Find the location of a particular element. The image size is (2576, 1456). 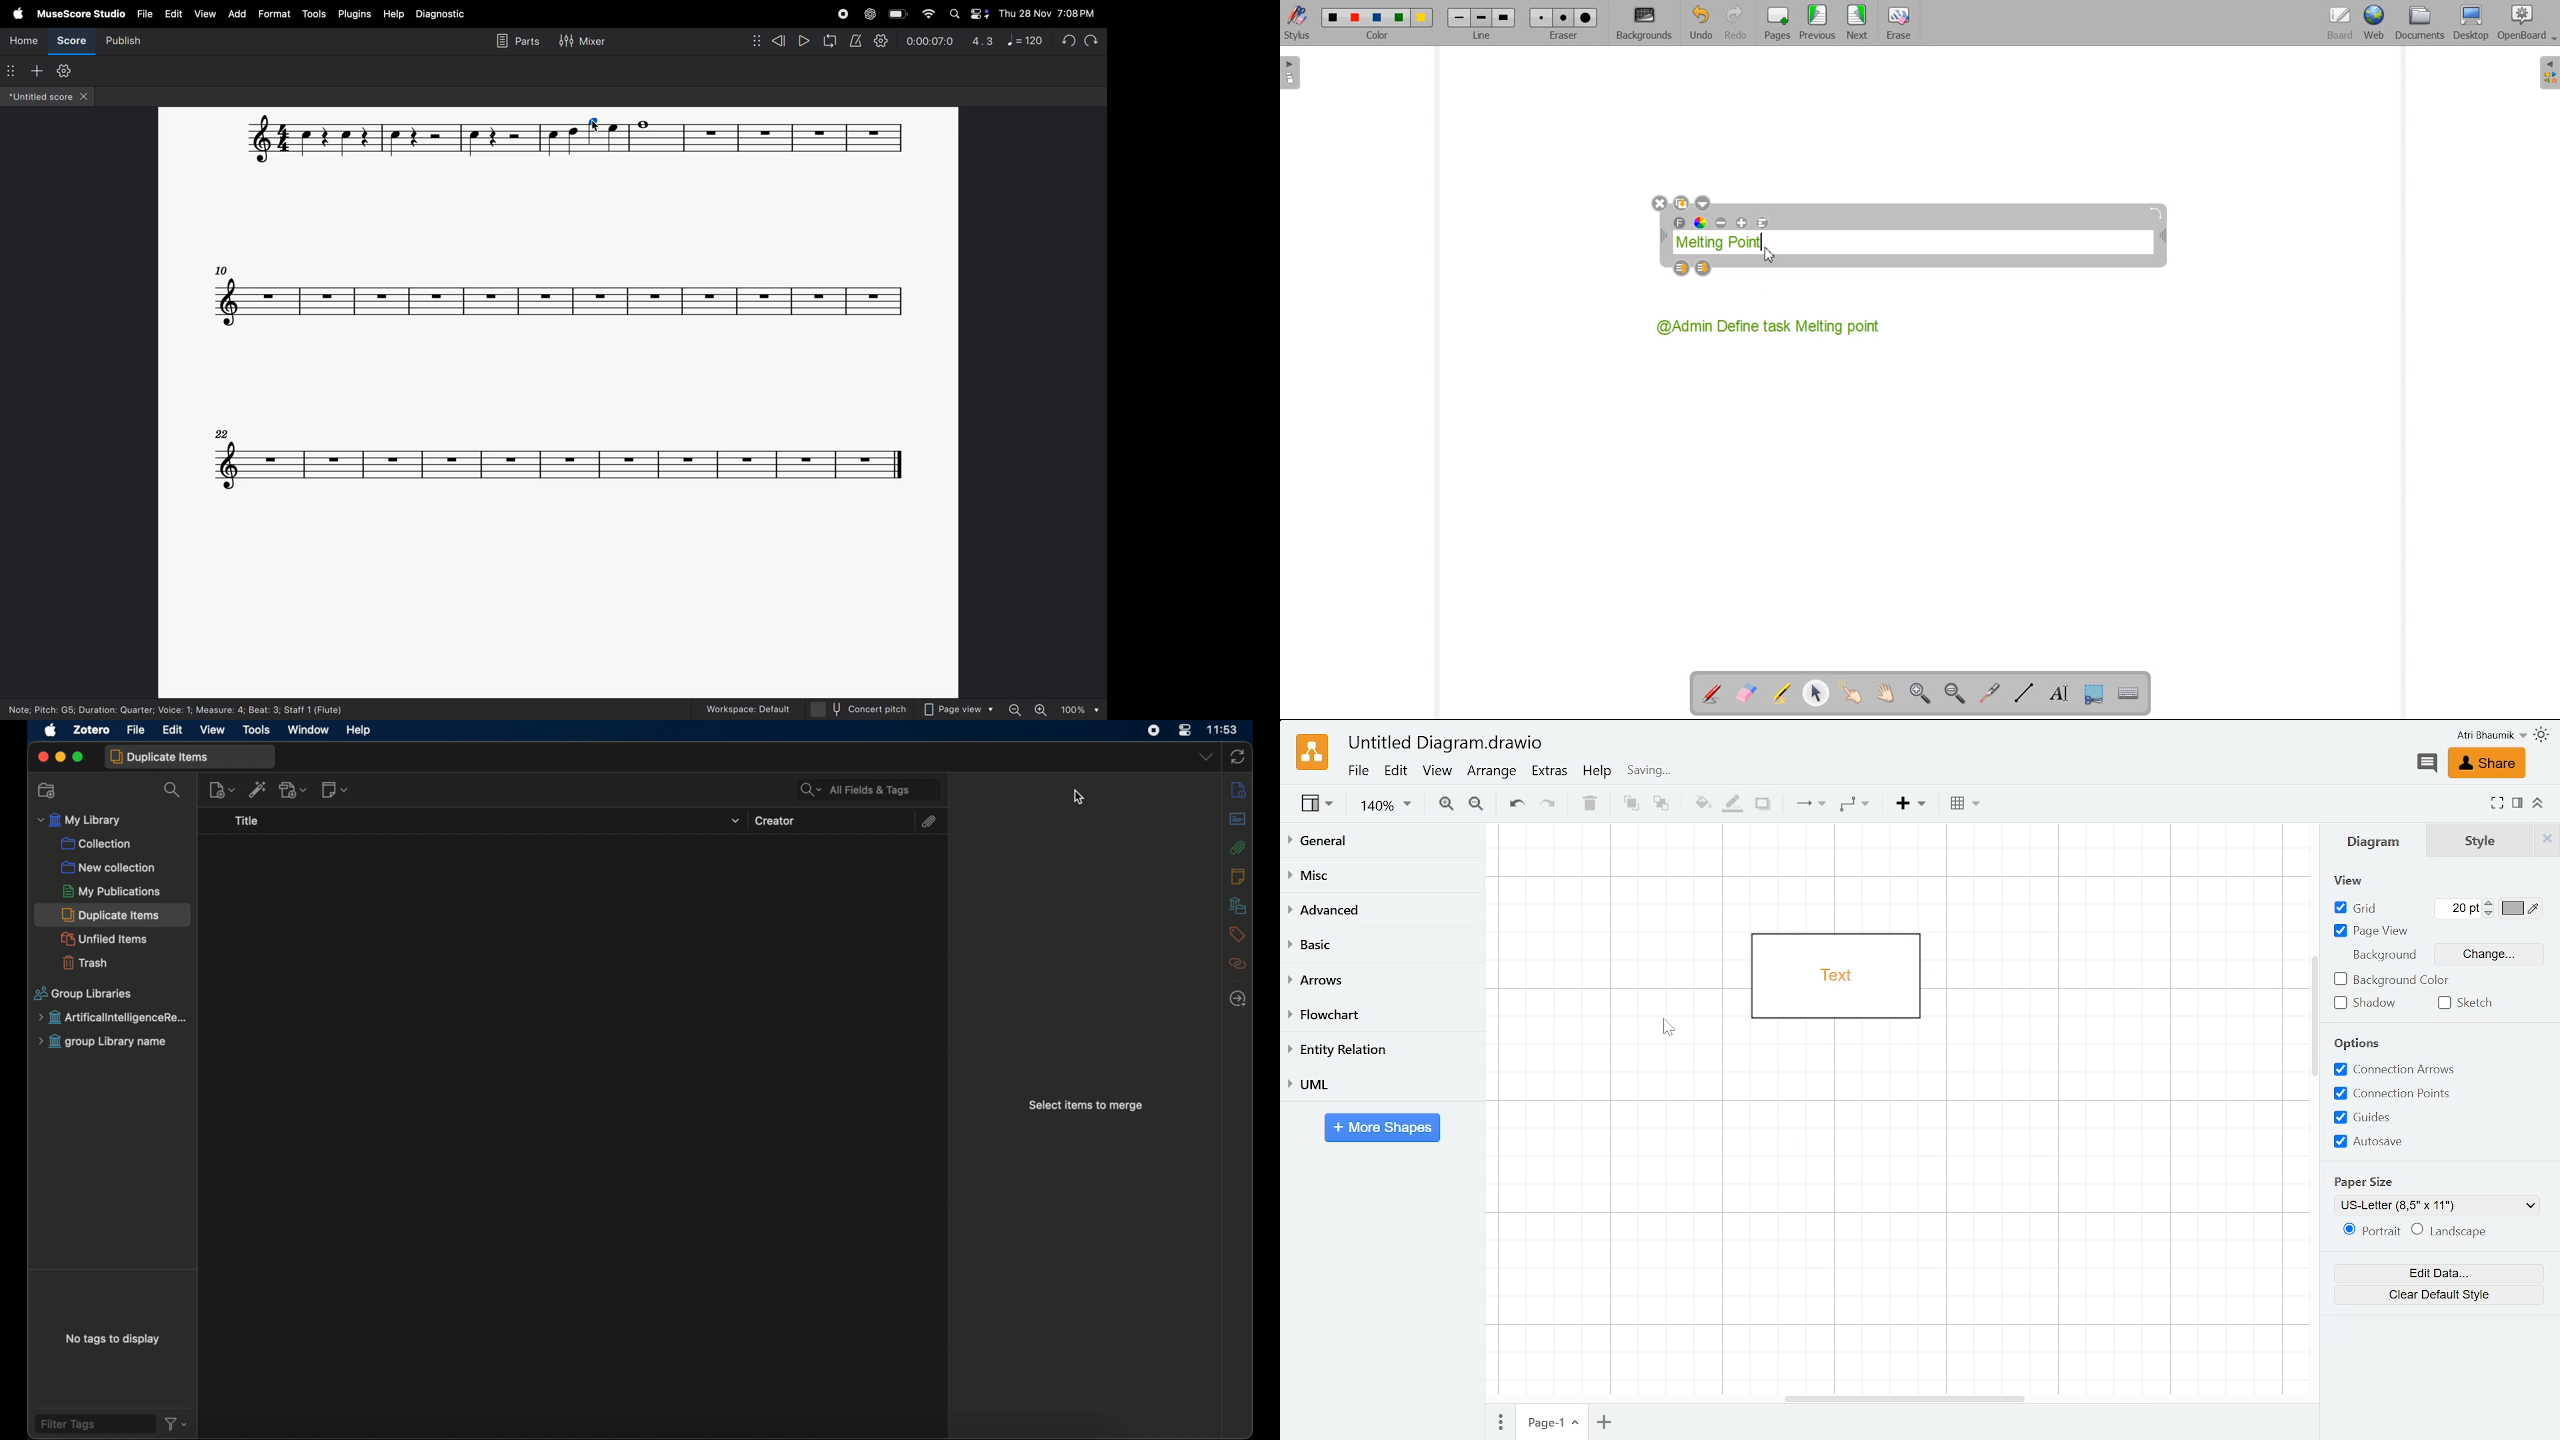

attachment  is located at coordinates (929, 823).